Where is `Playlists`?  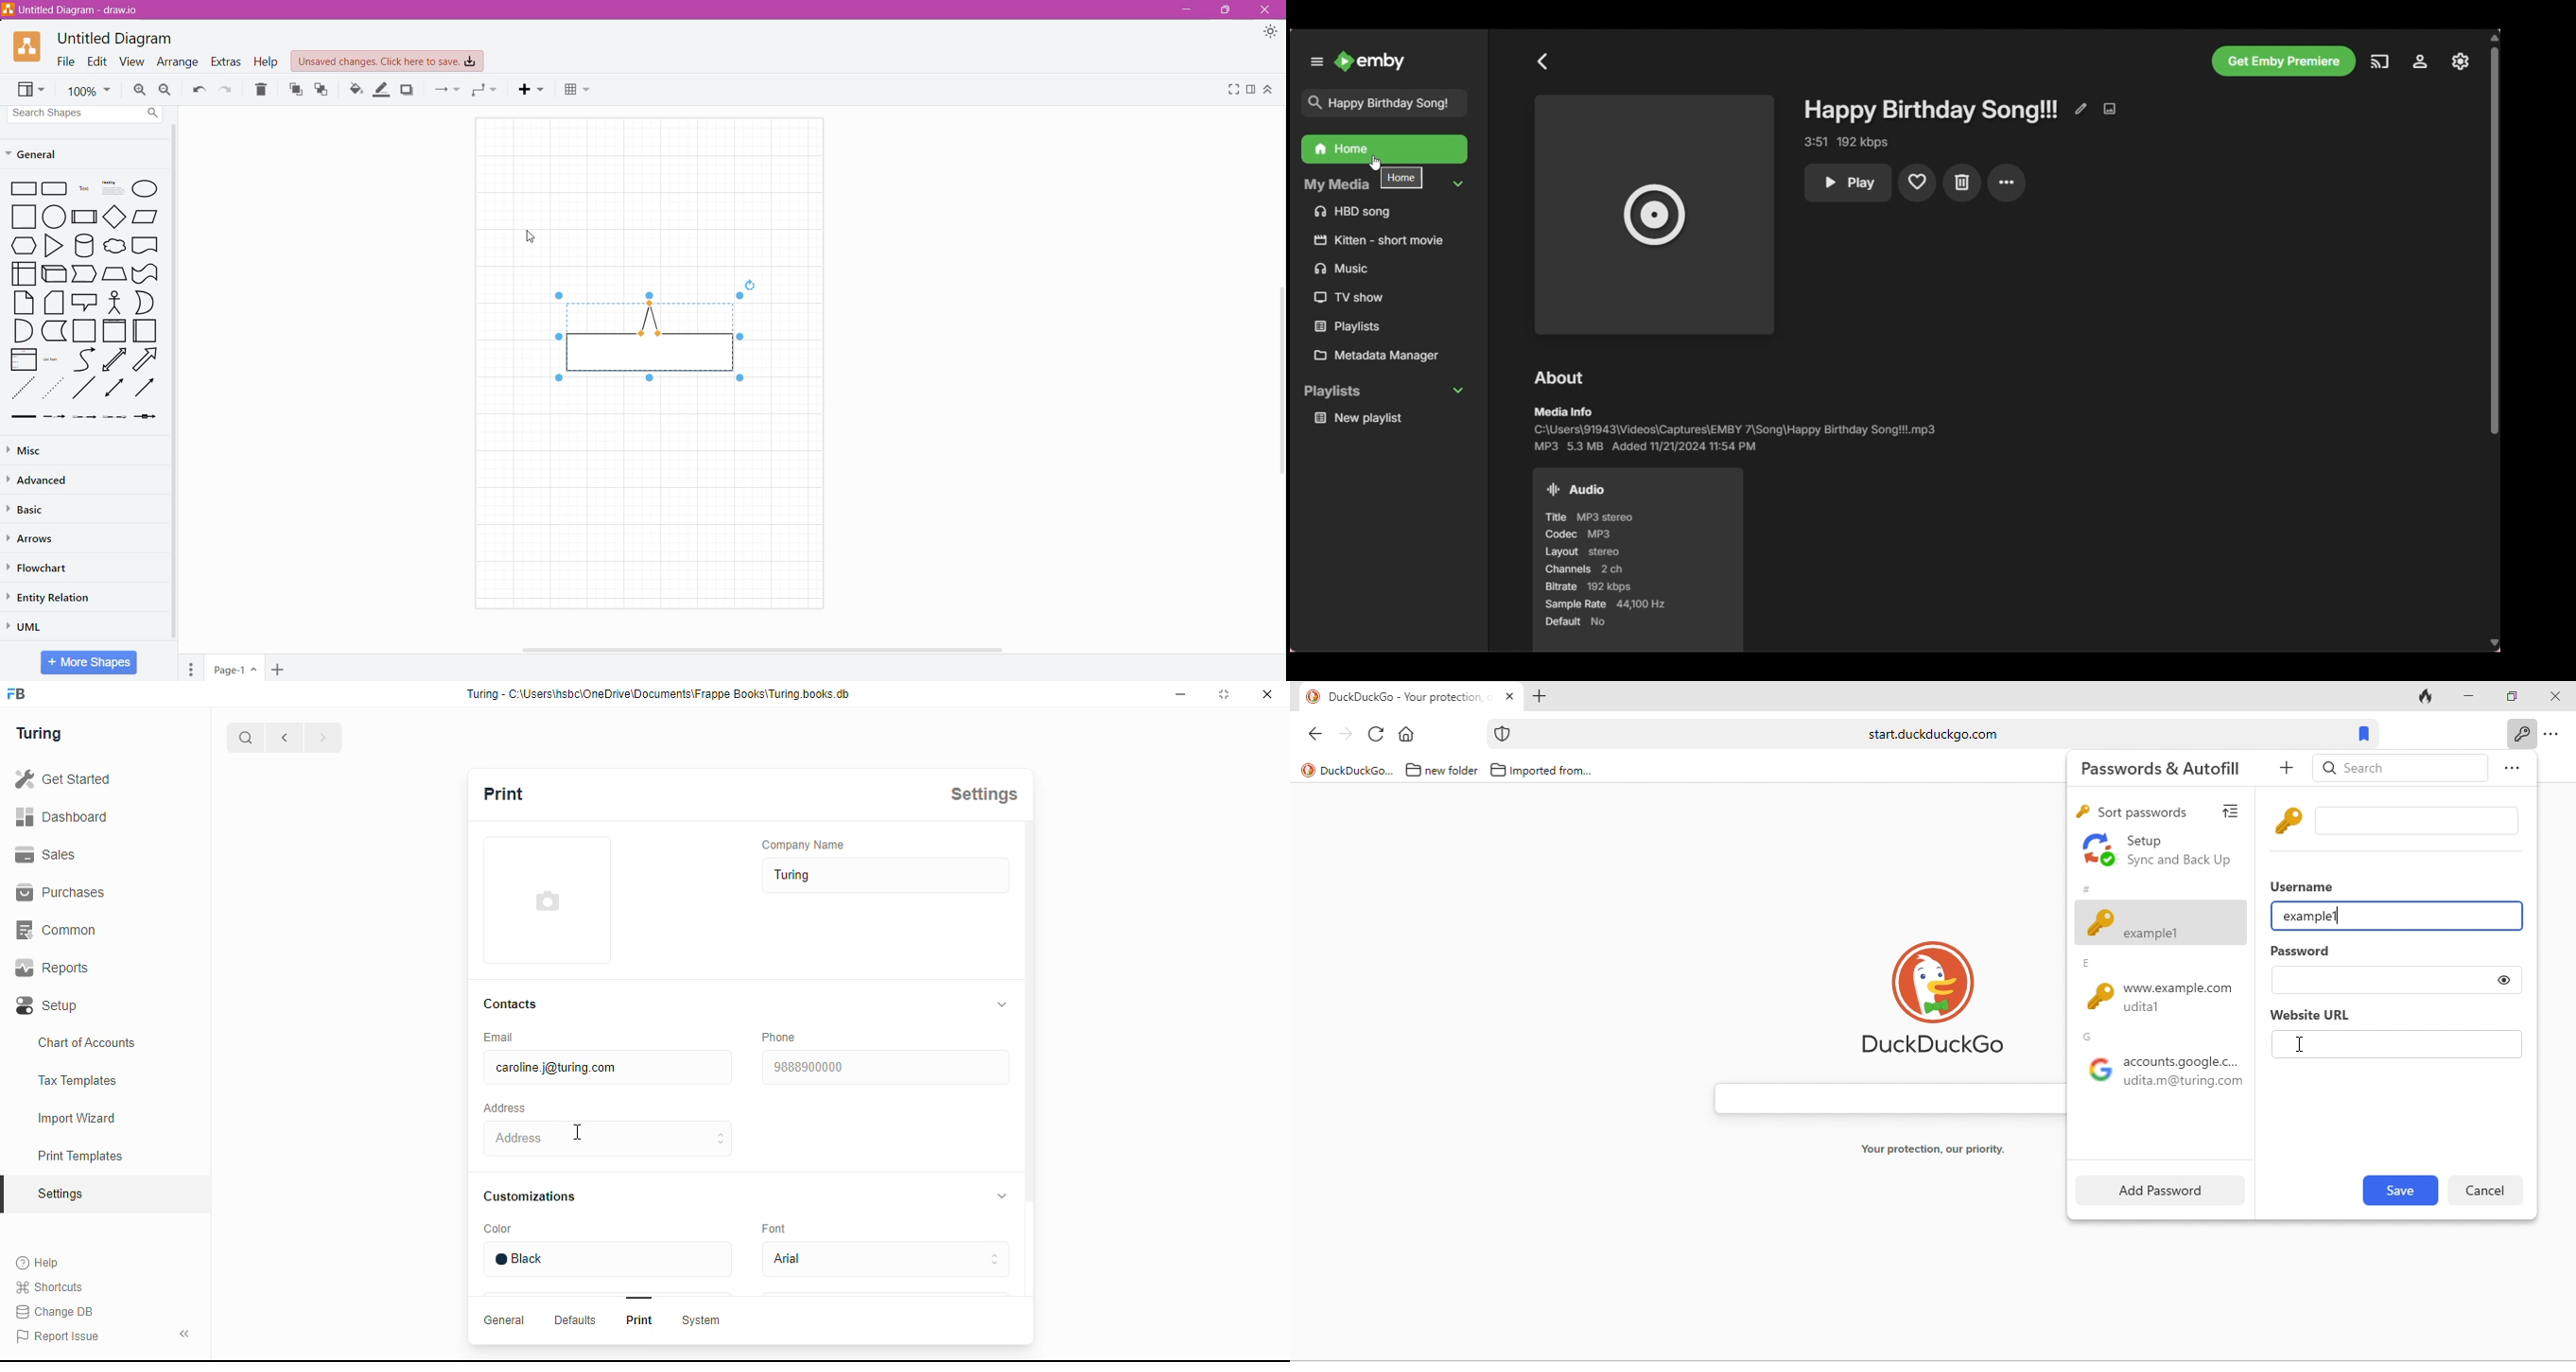 Playlists is located at coordinates (1352, 327).